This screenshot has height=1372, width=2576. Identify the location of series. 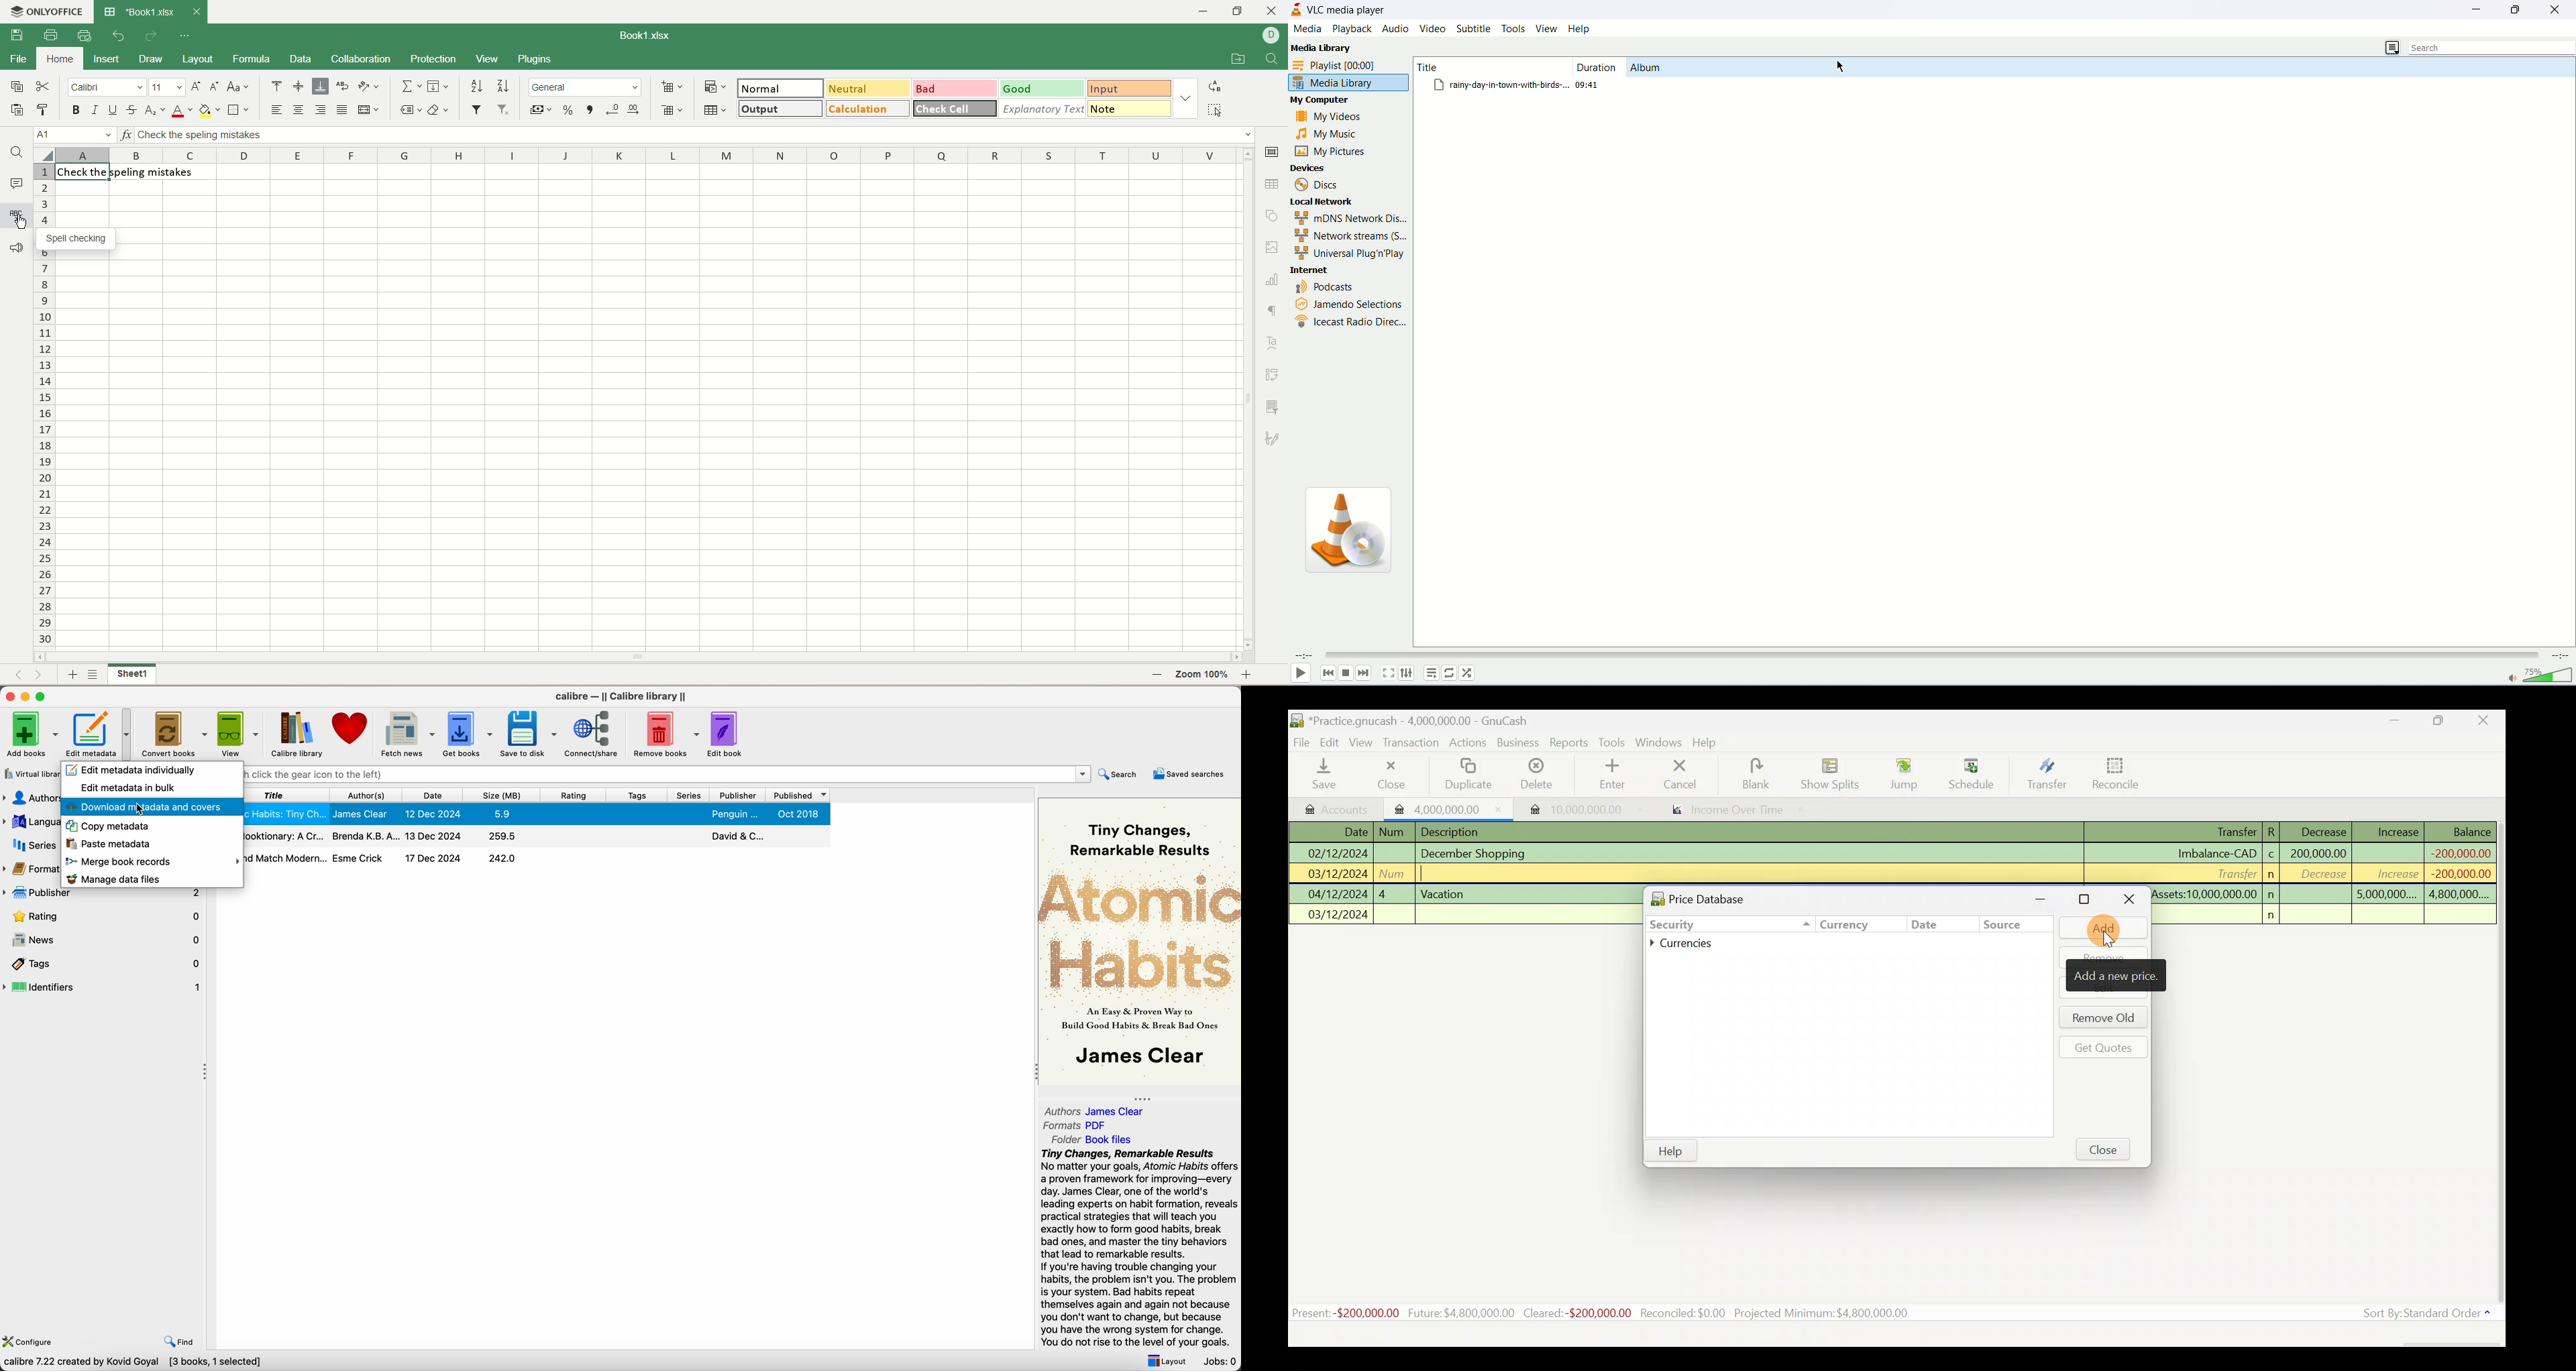
(689, 795).